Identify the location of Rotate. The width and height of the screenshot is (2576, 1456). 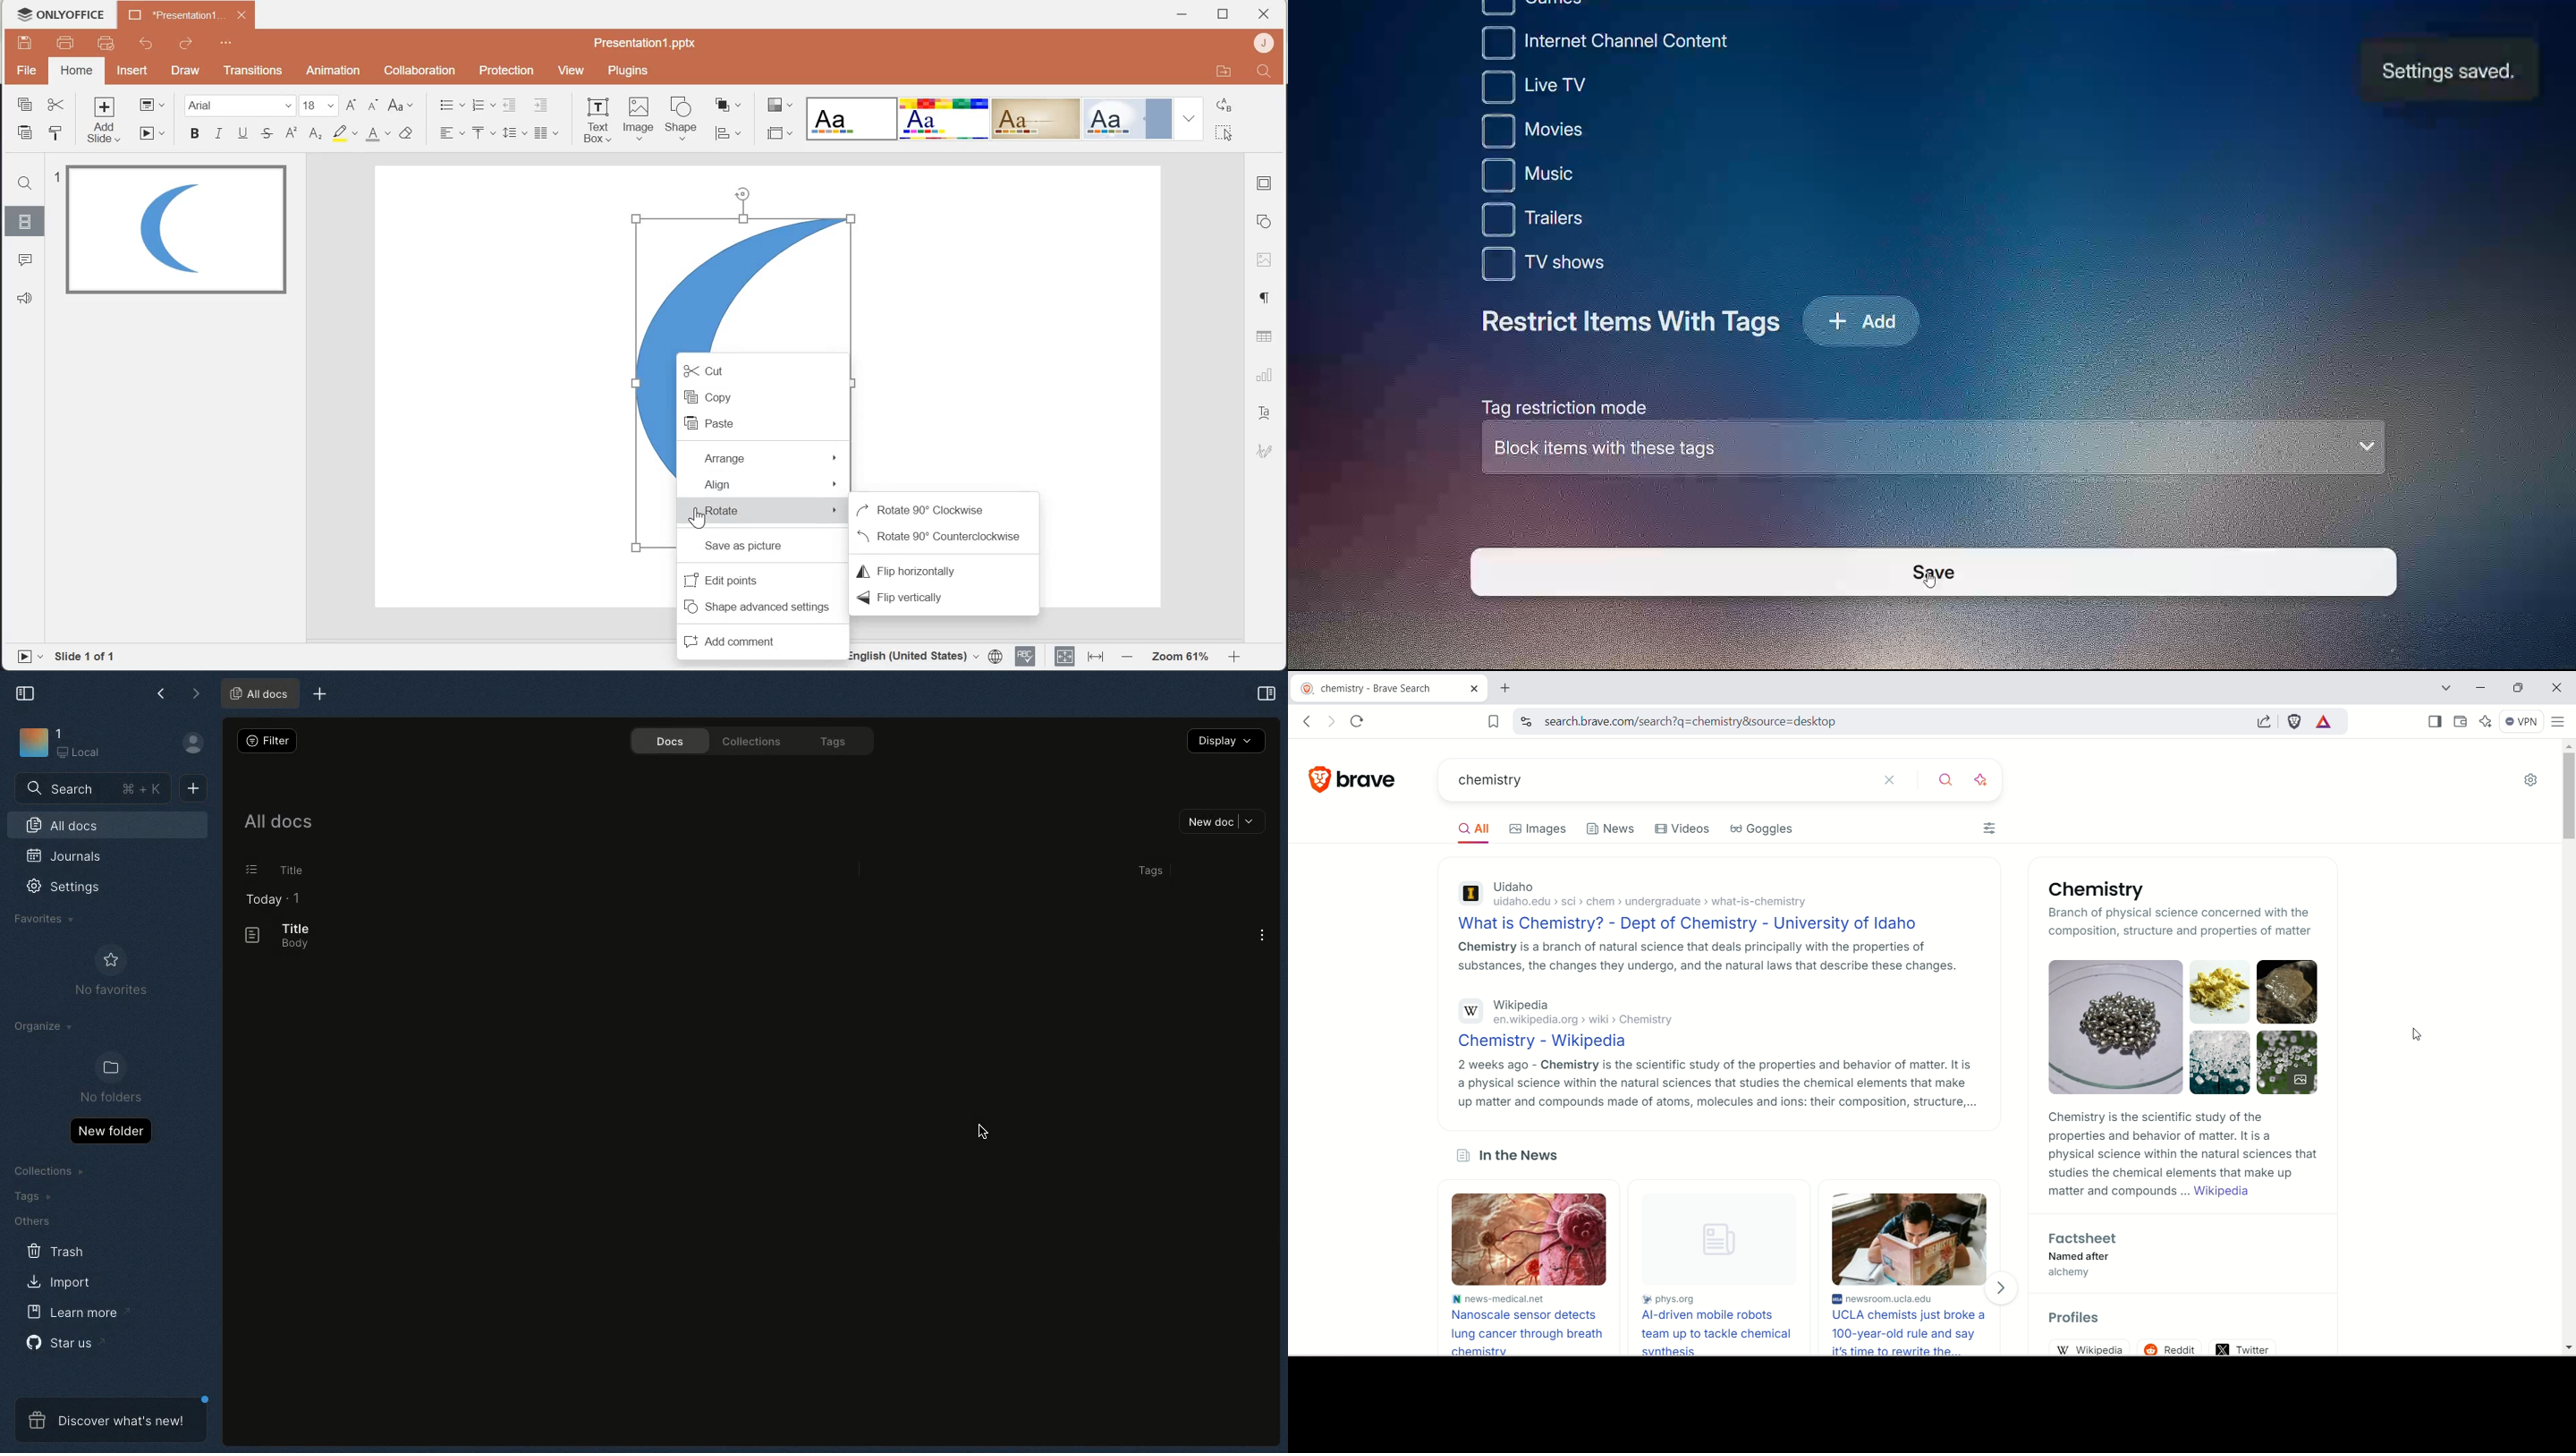
(772, 509).